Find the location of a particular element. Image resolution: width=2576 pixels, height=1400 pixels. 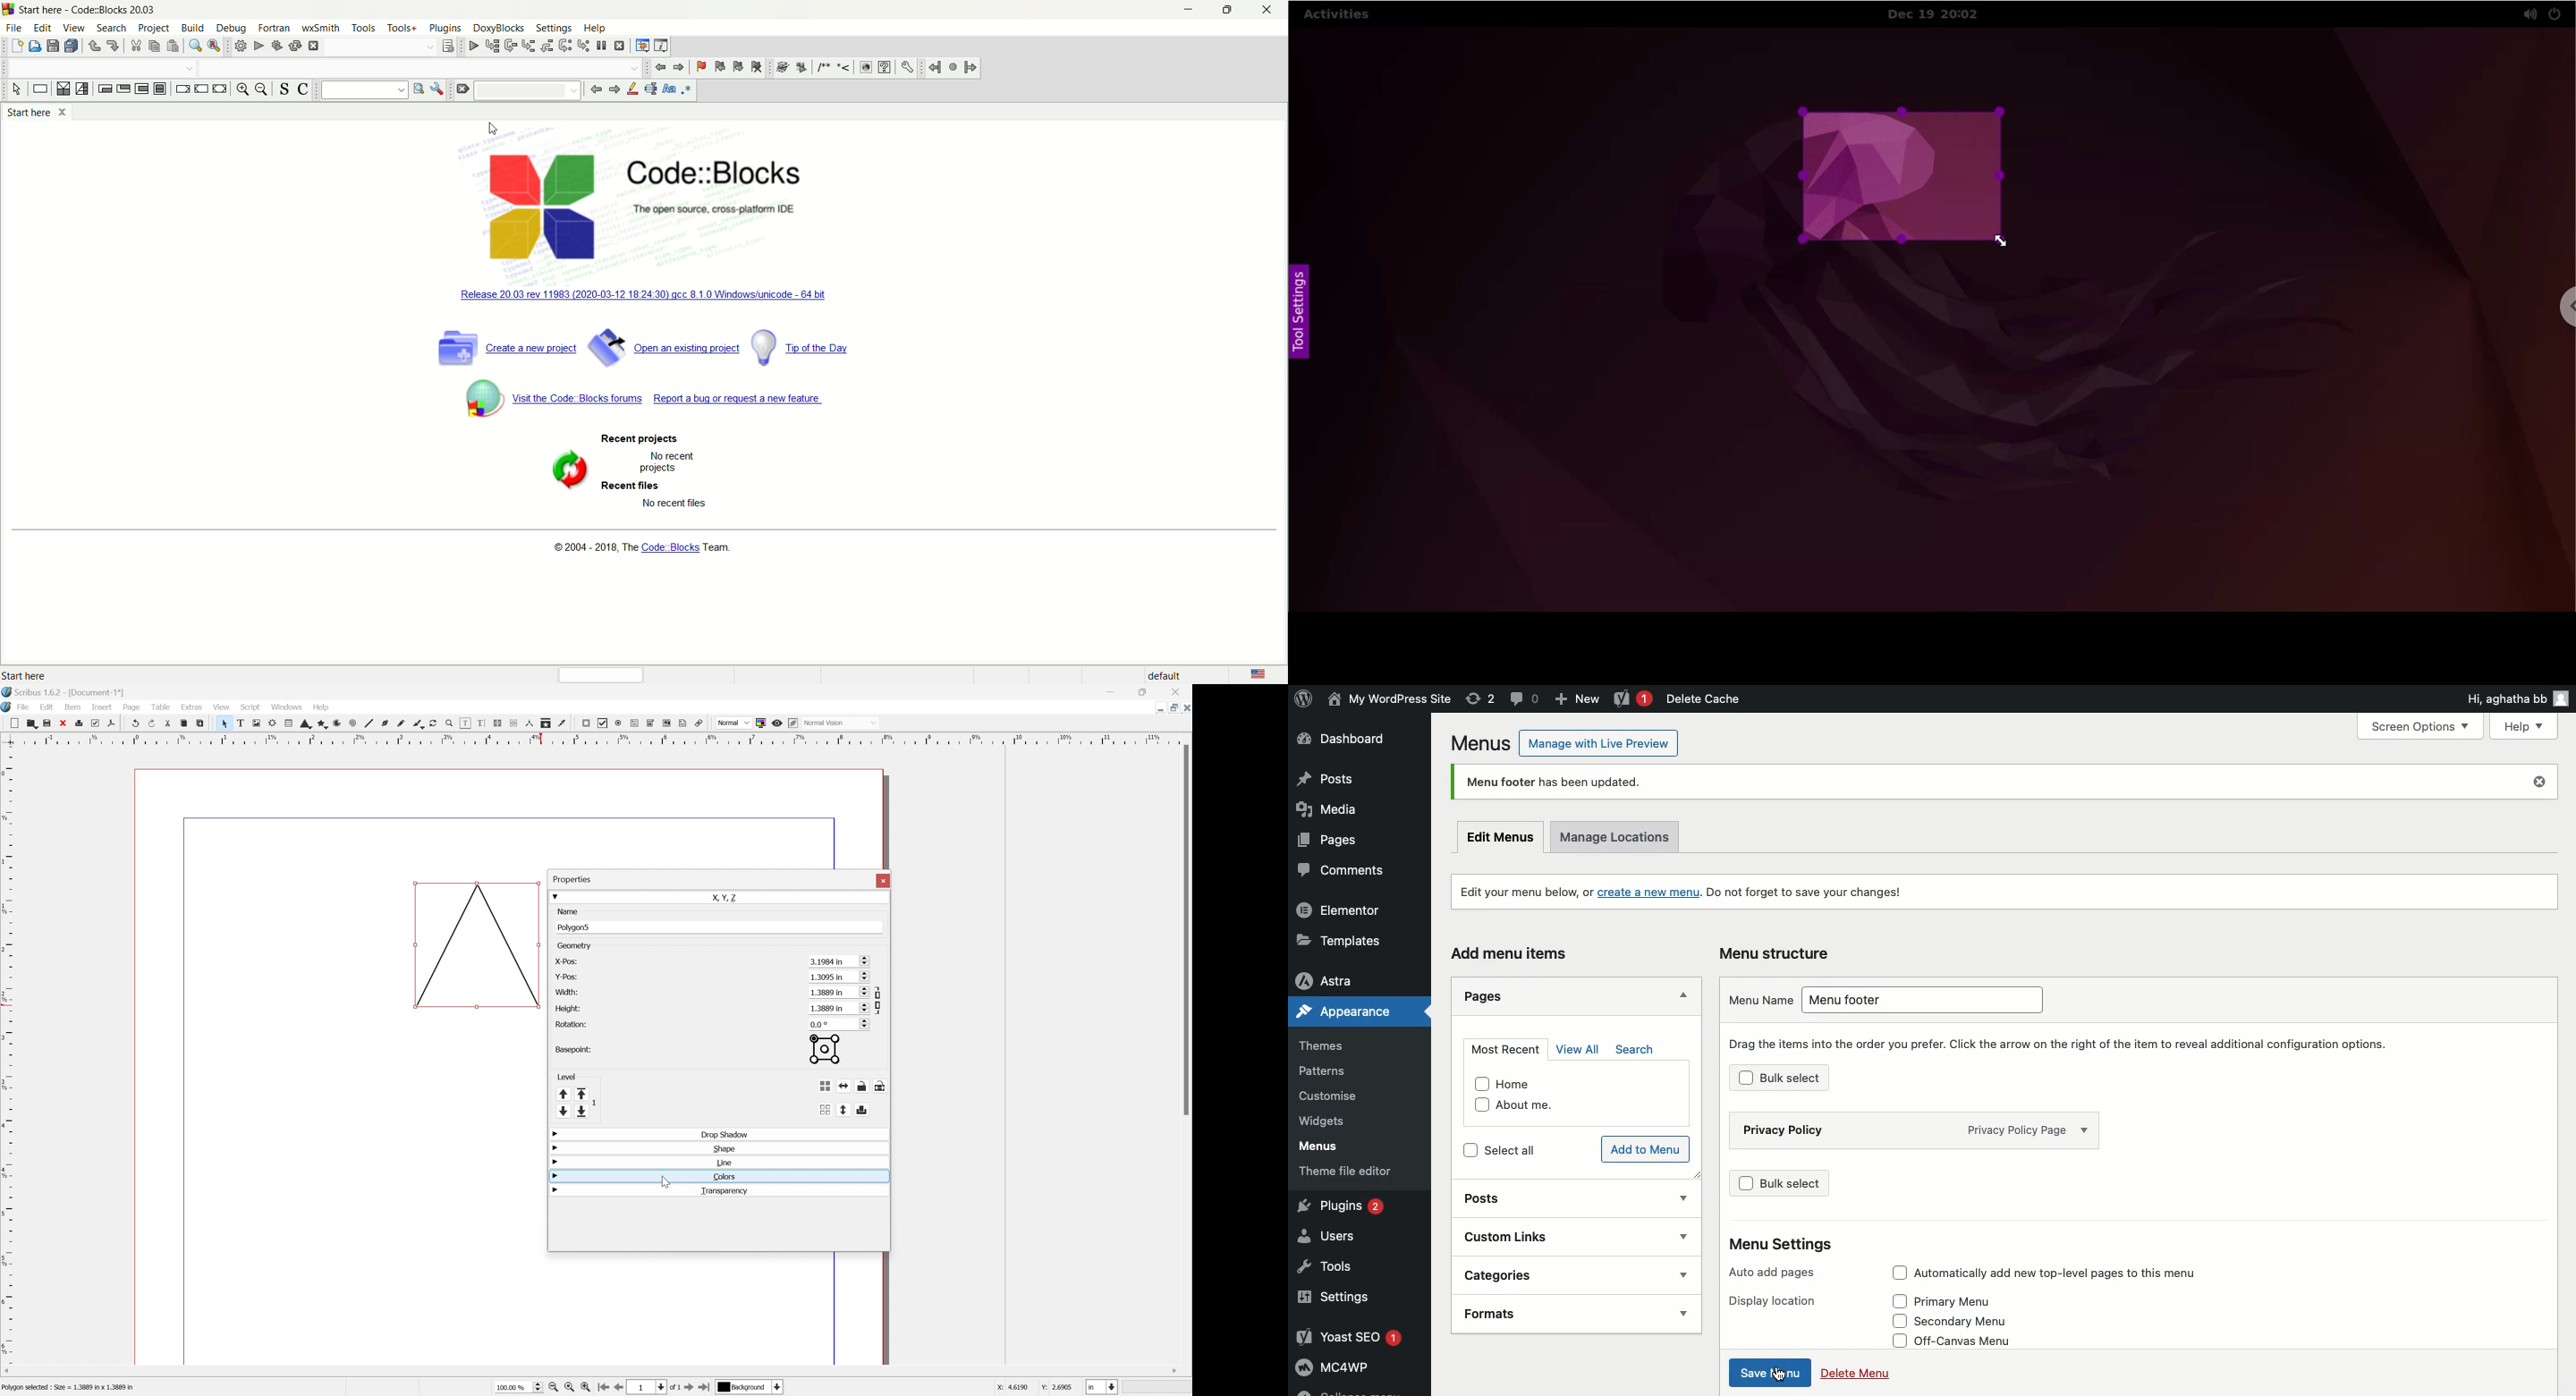

last jump is located at coordinates (952, 68).